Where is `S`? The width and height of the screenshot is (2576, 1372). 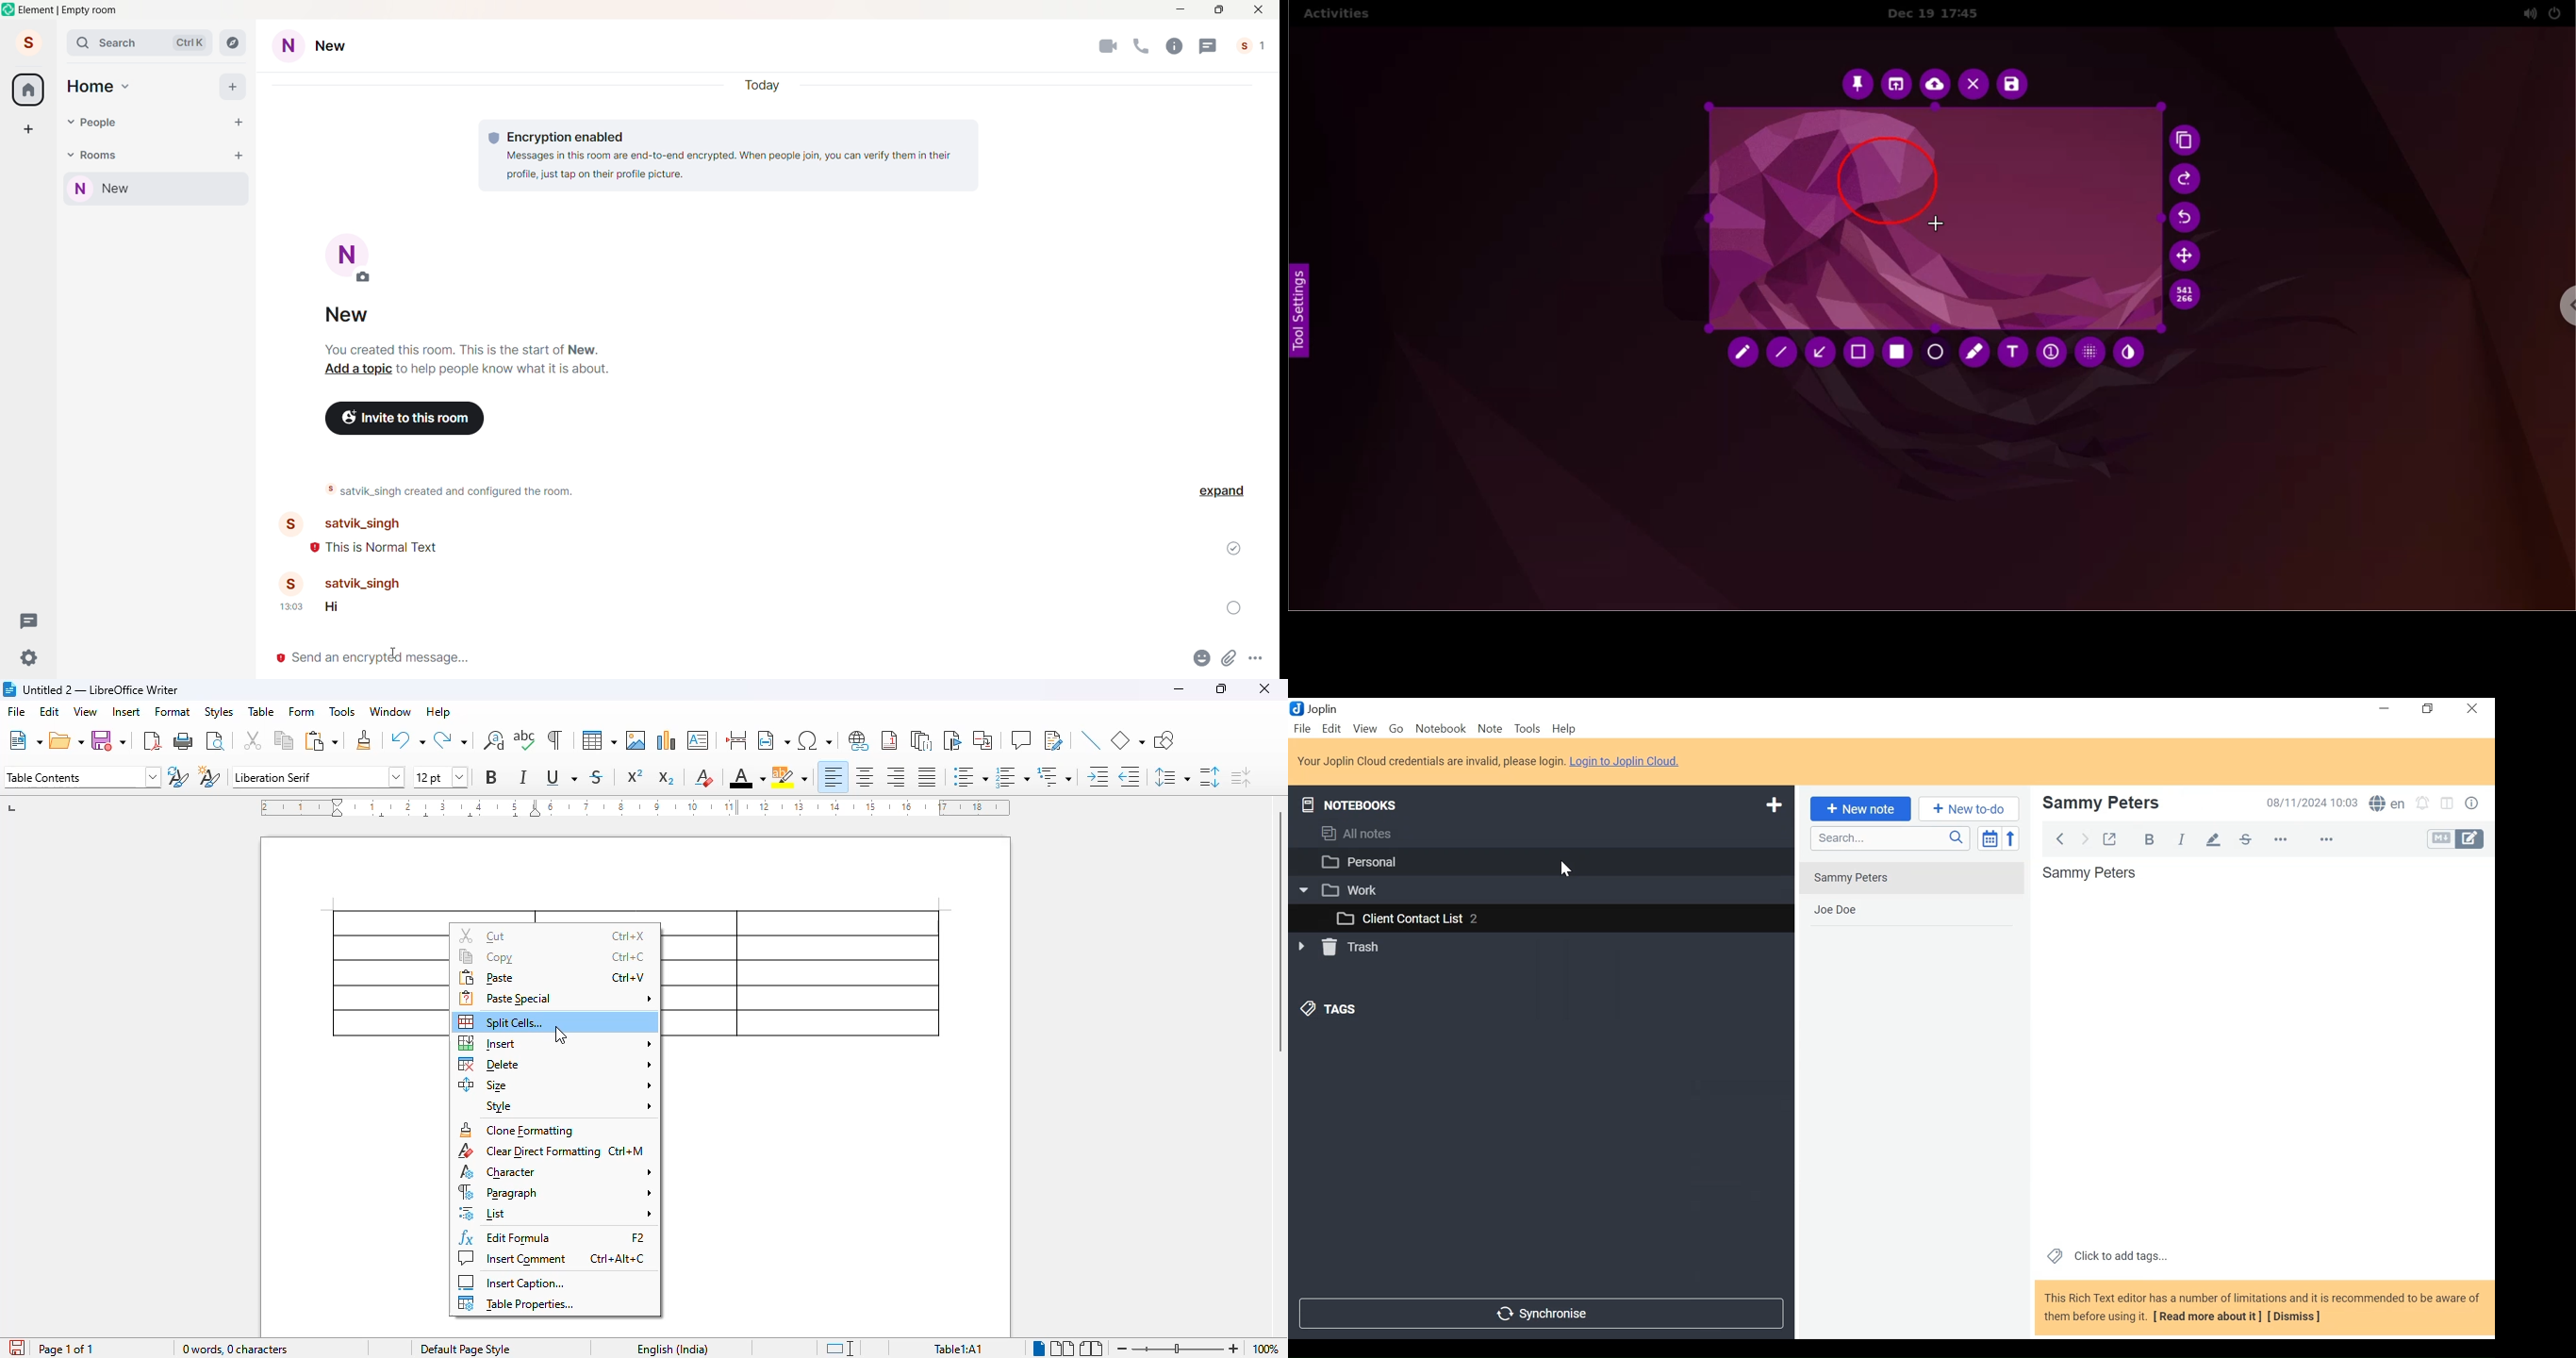 S is located at coordinates (2387, 804).